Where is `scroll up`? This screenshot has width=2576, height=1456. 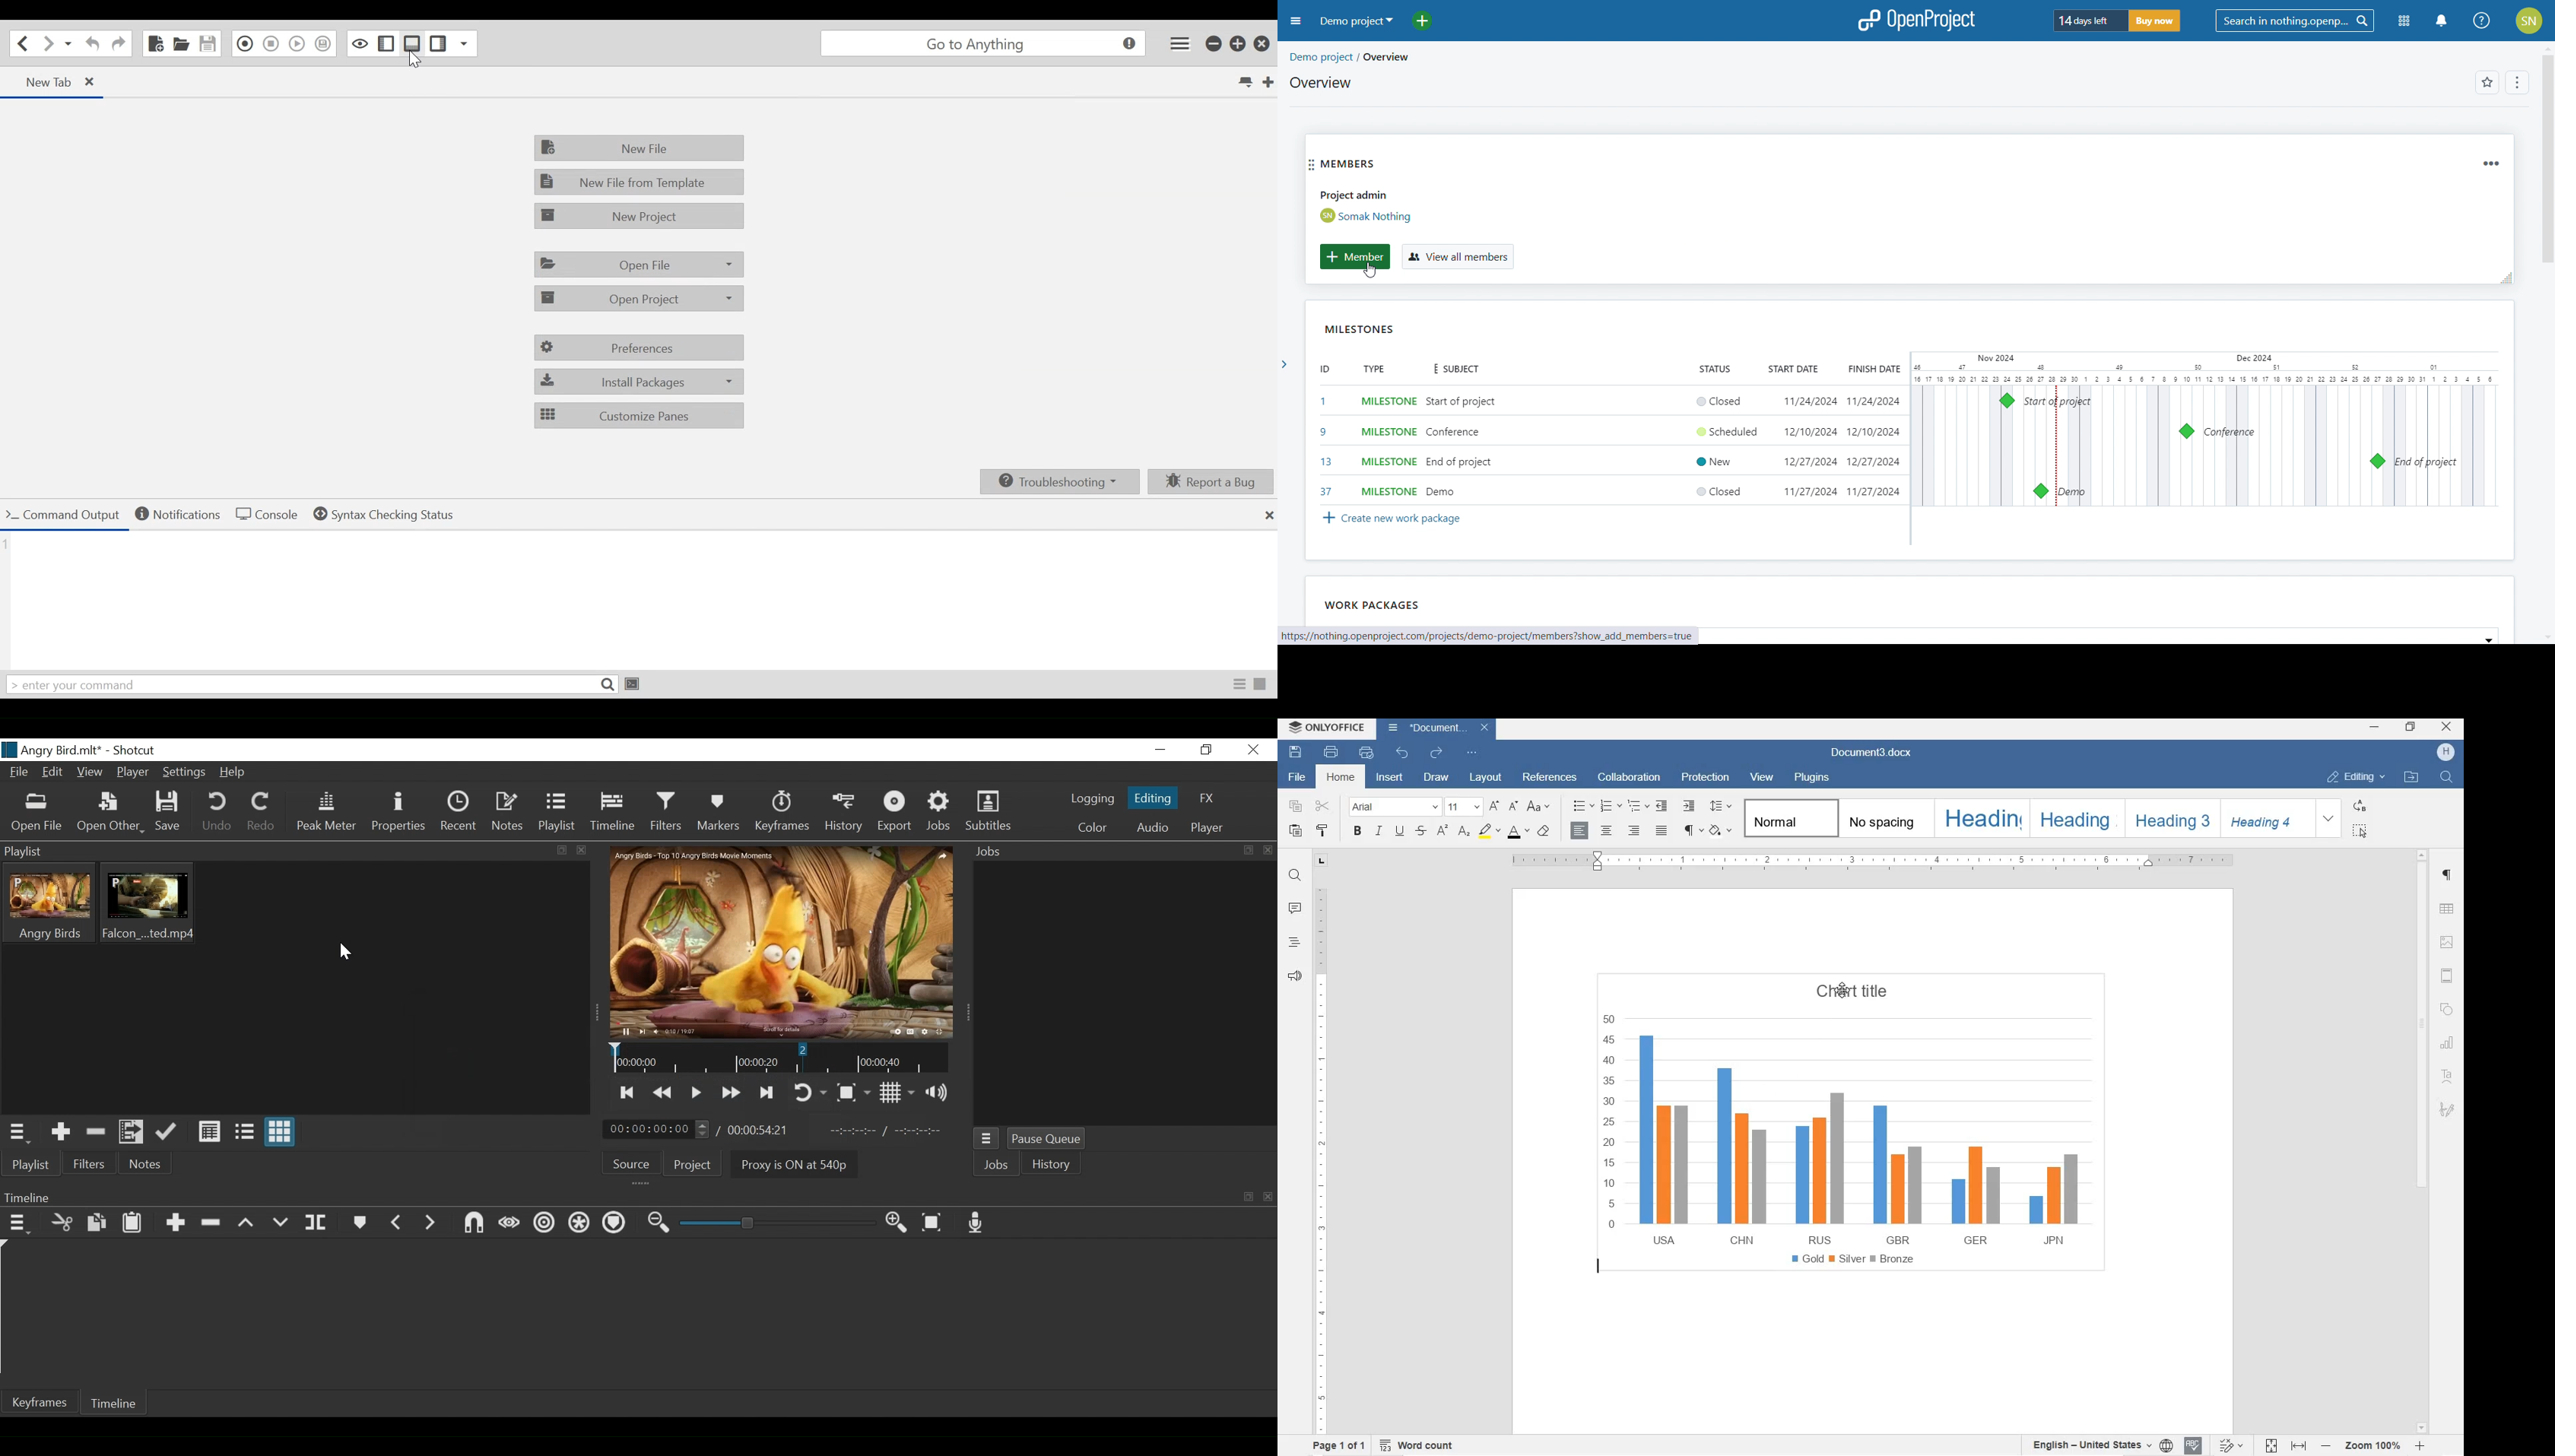
scroll up is located at coordinates (2547, 47).